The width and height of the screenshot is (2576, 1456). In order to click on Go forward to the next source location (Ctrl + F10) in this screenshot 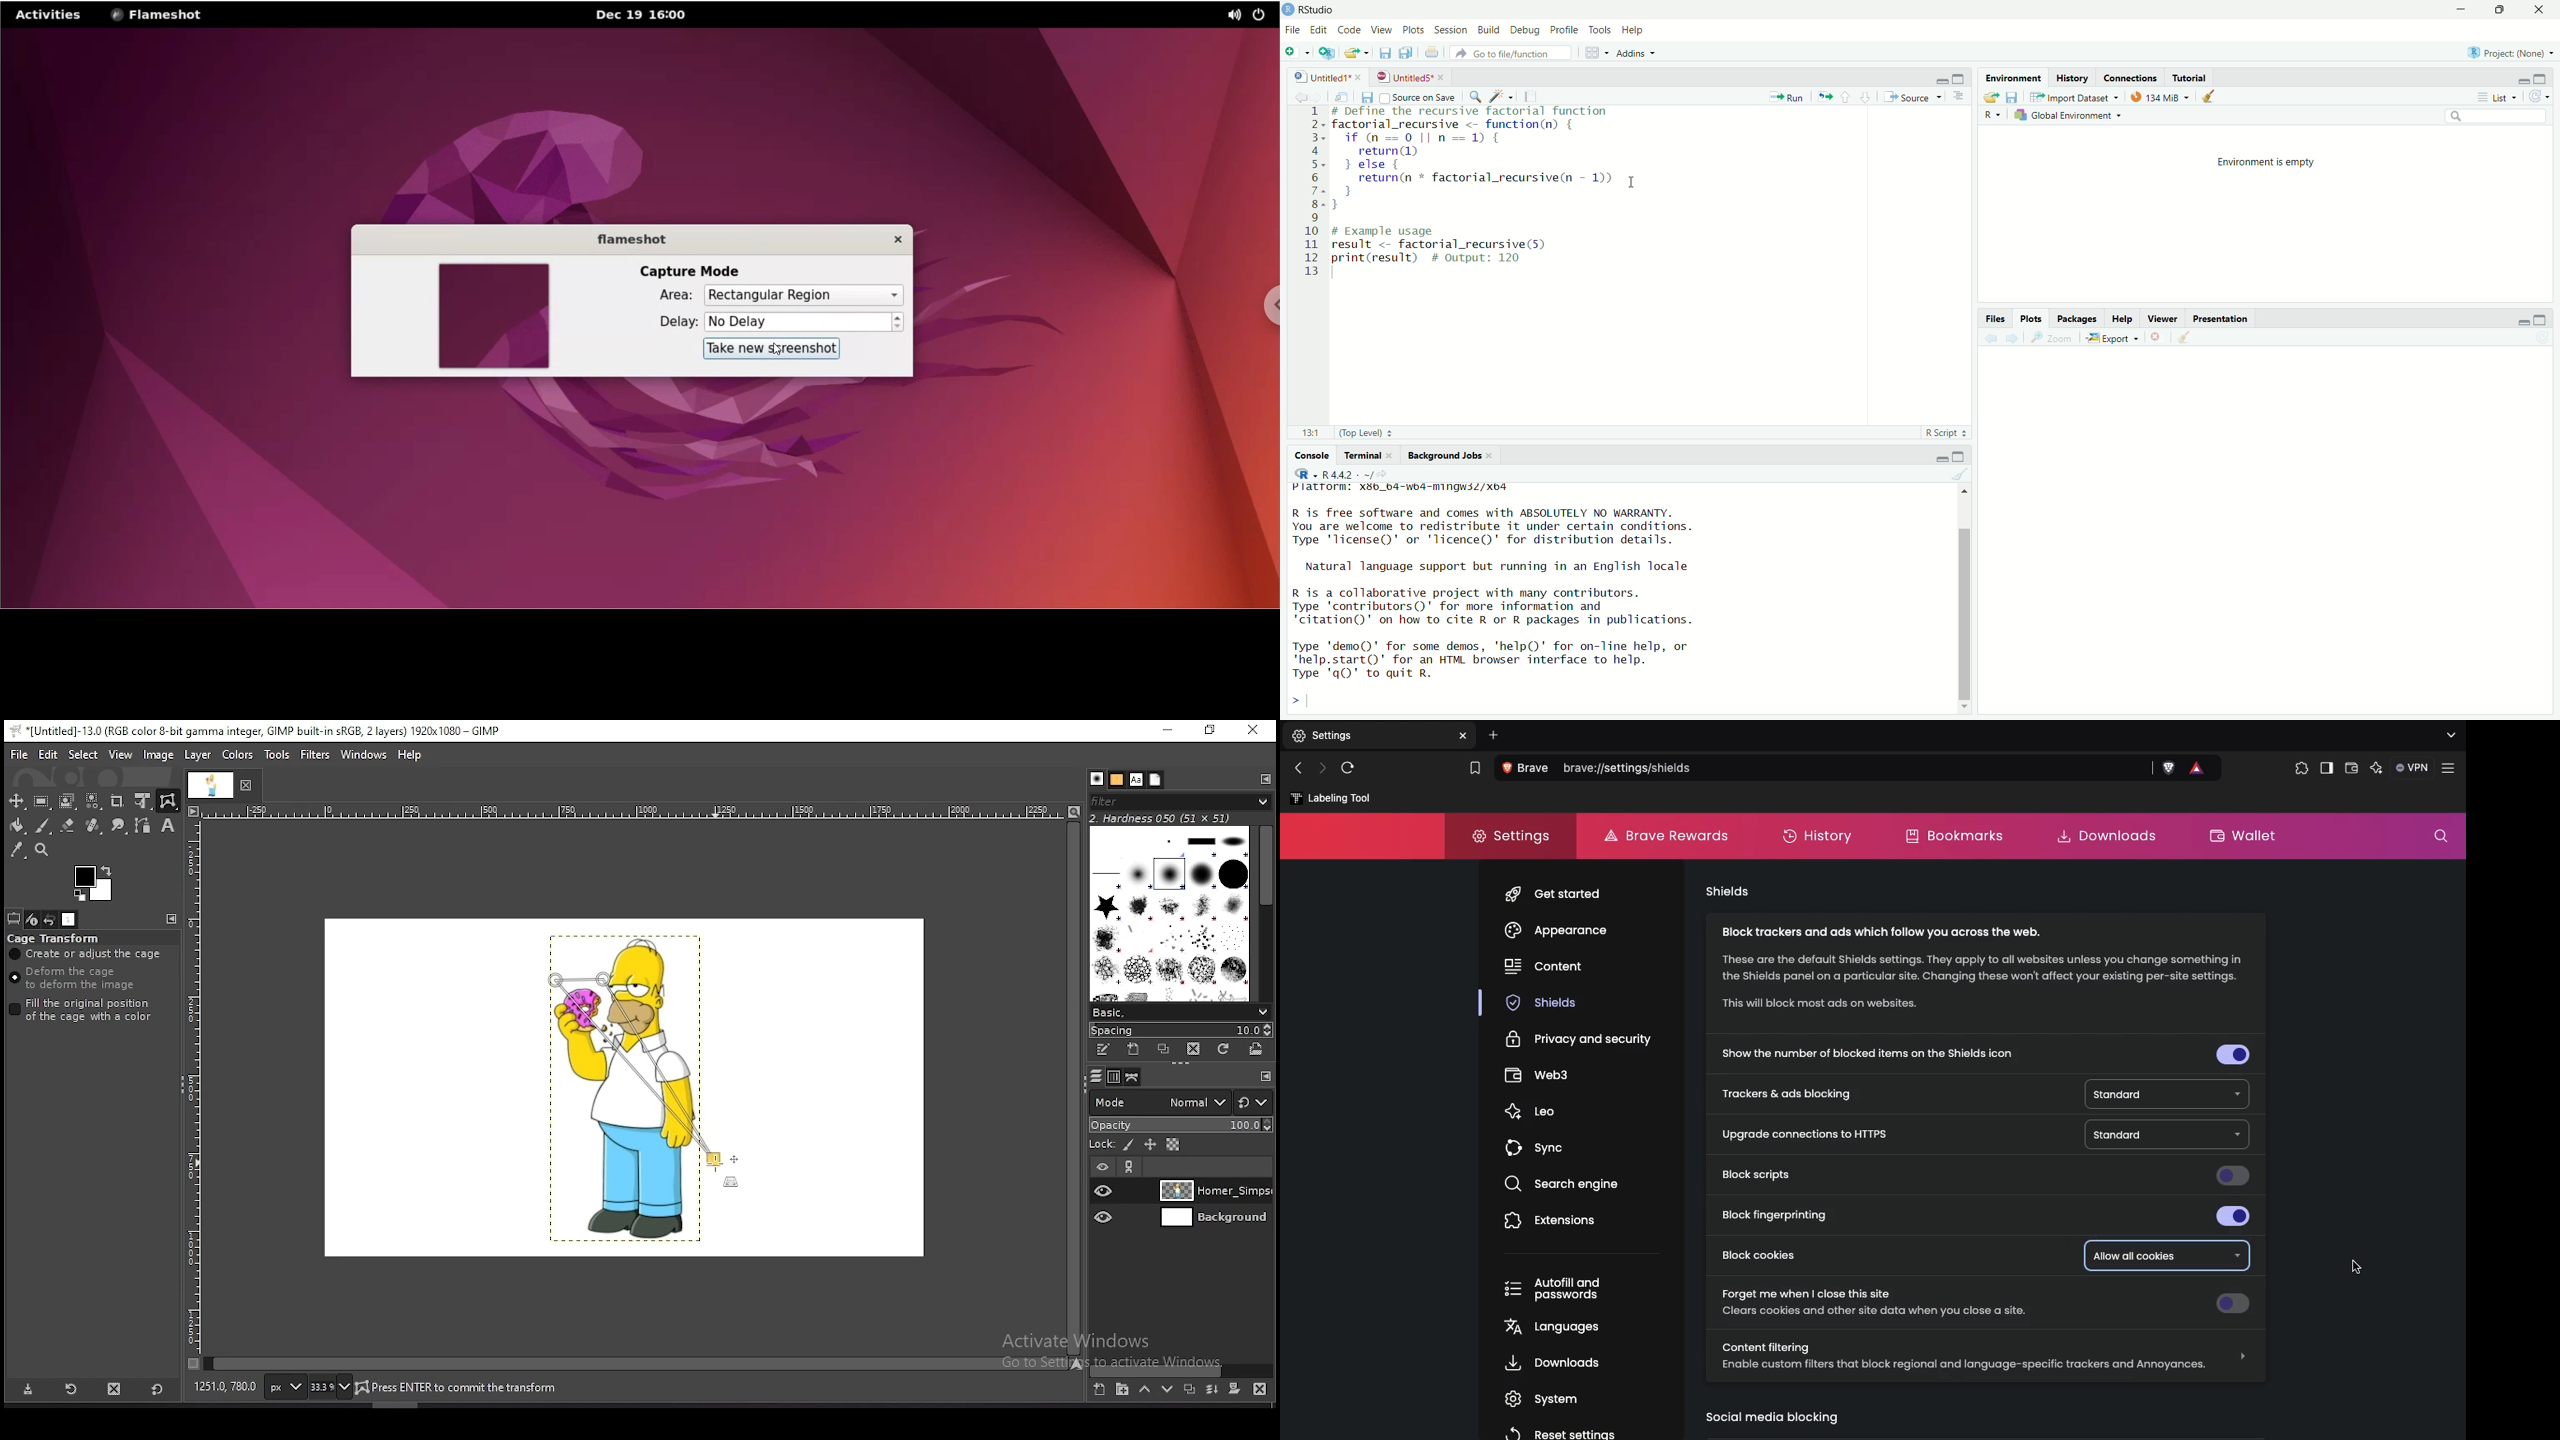, I will do `click(2015, 337)`.